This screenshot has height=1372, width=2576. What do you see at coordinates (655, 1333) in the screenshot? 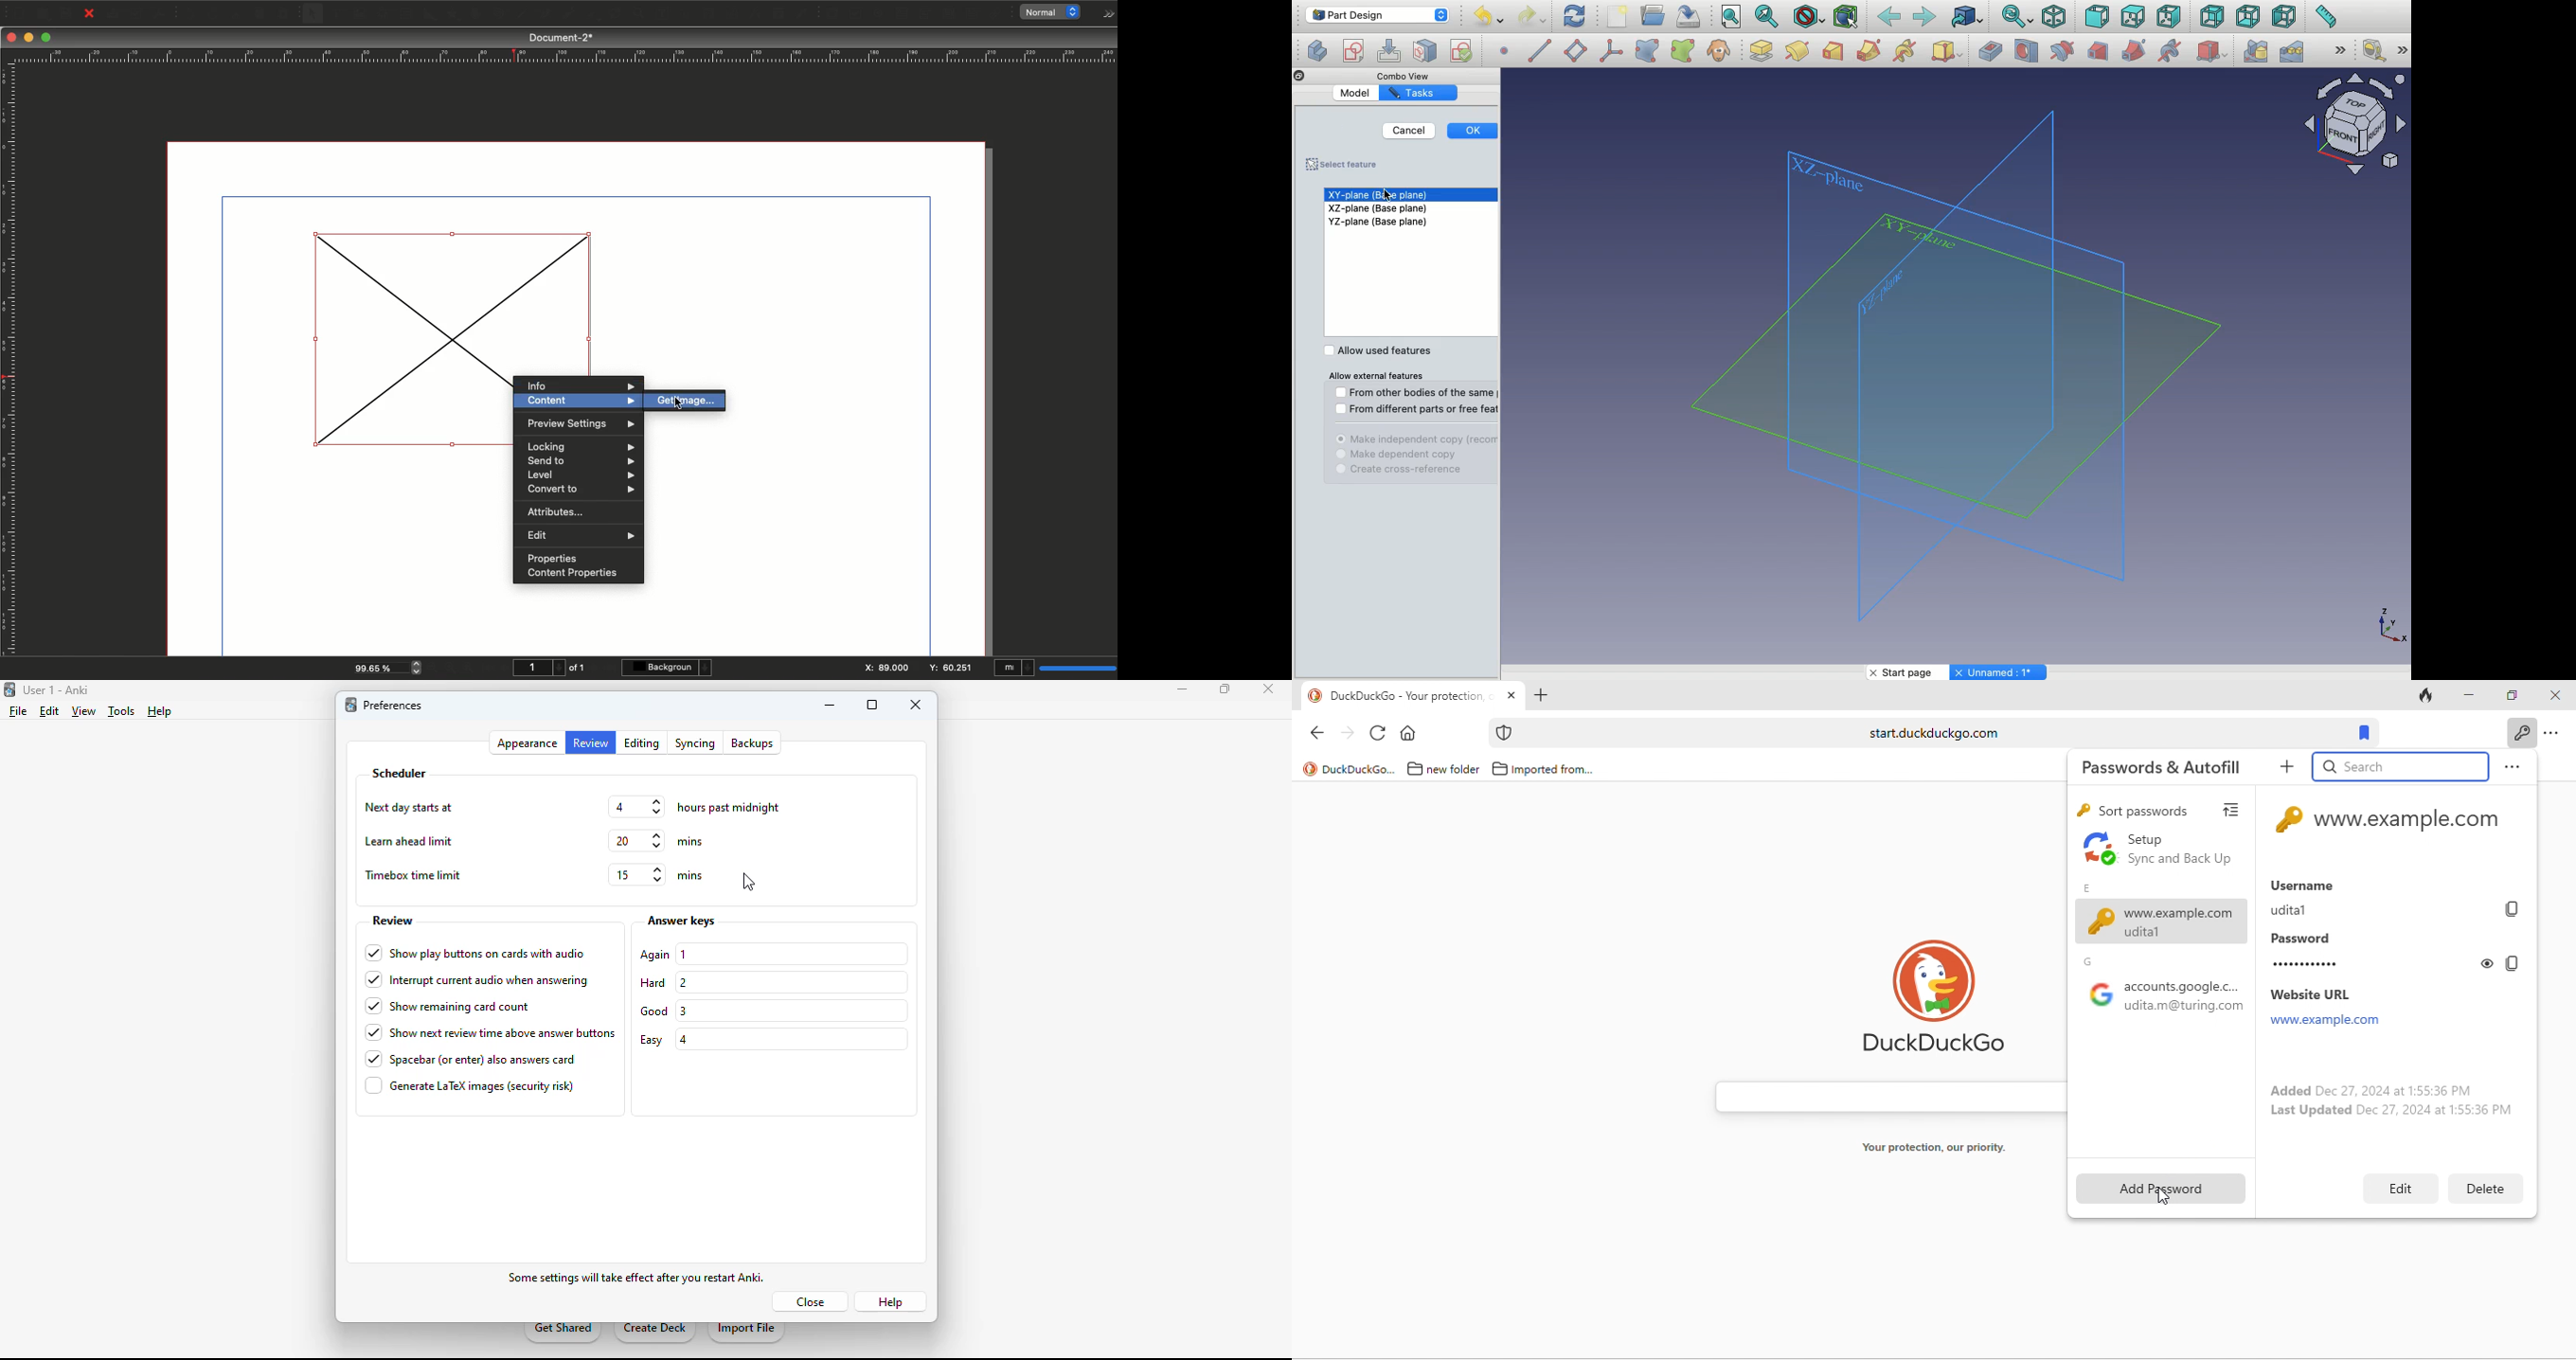
I see `create deck` at bounding box center [655, 1333].